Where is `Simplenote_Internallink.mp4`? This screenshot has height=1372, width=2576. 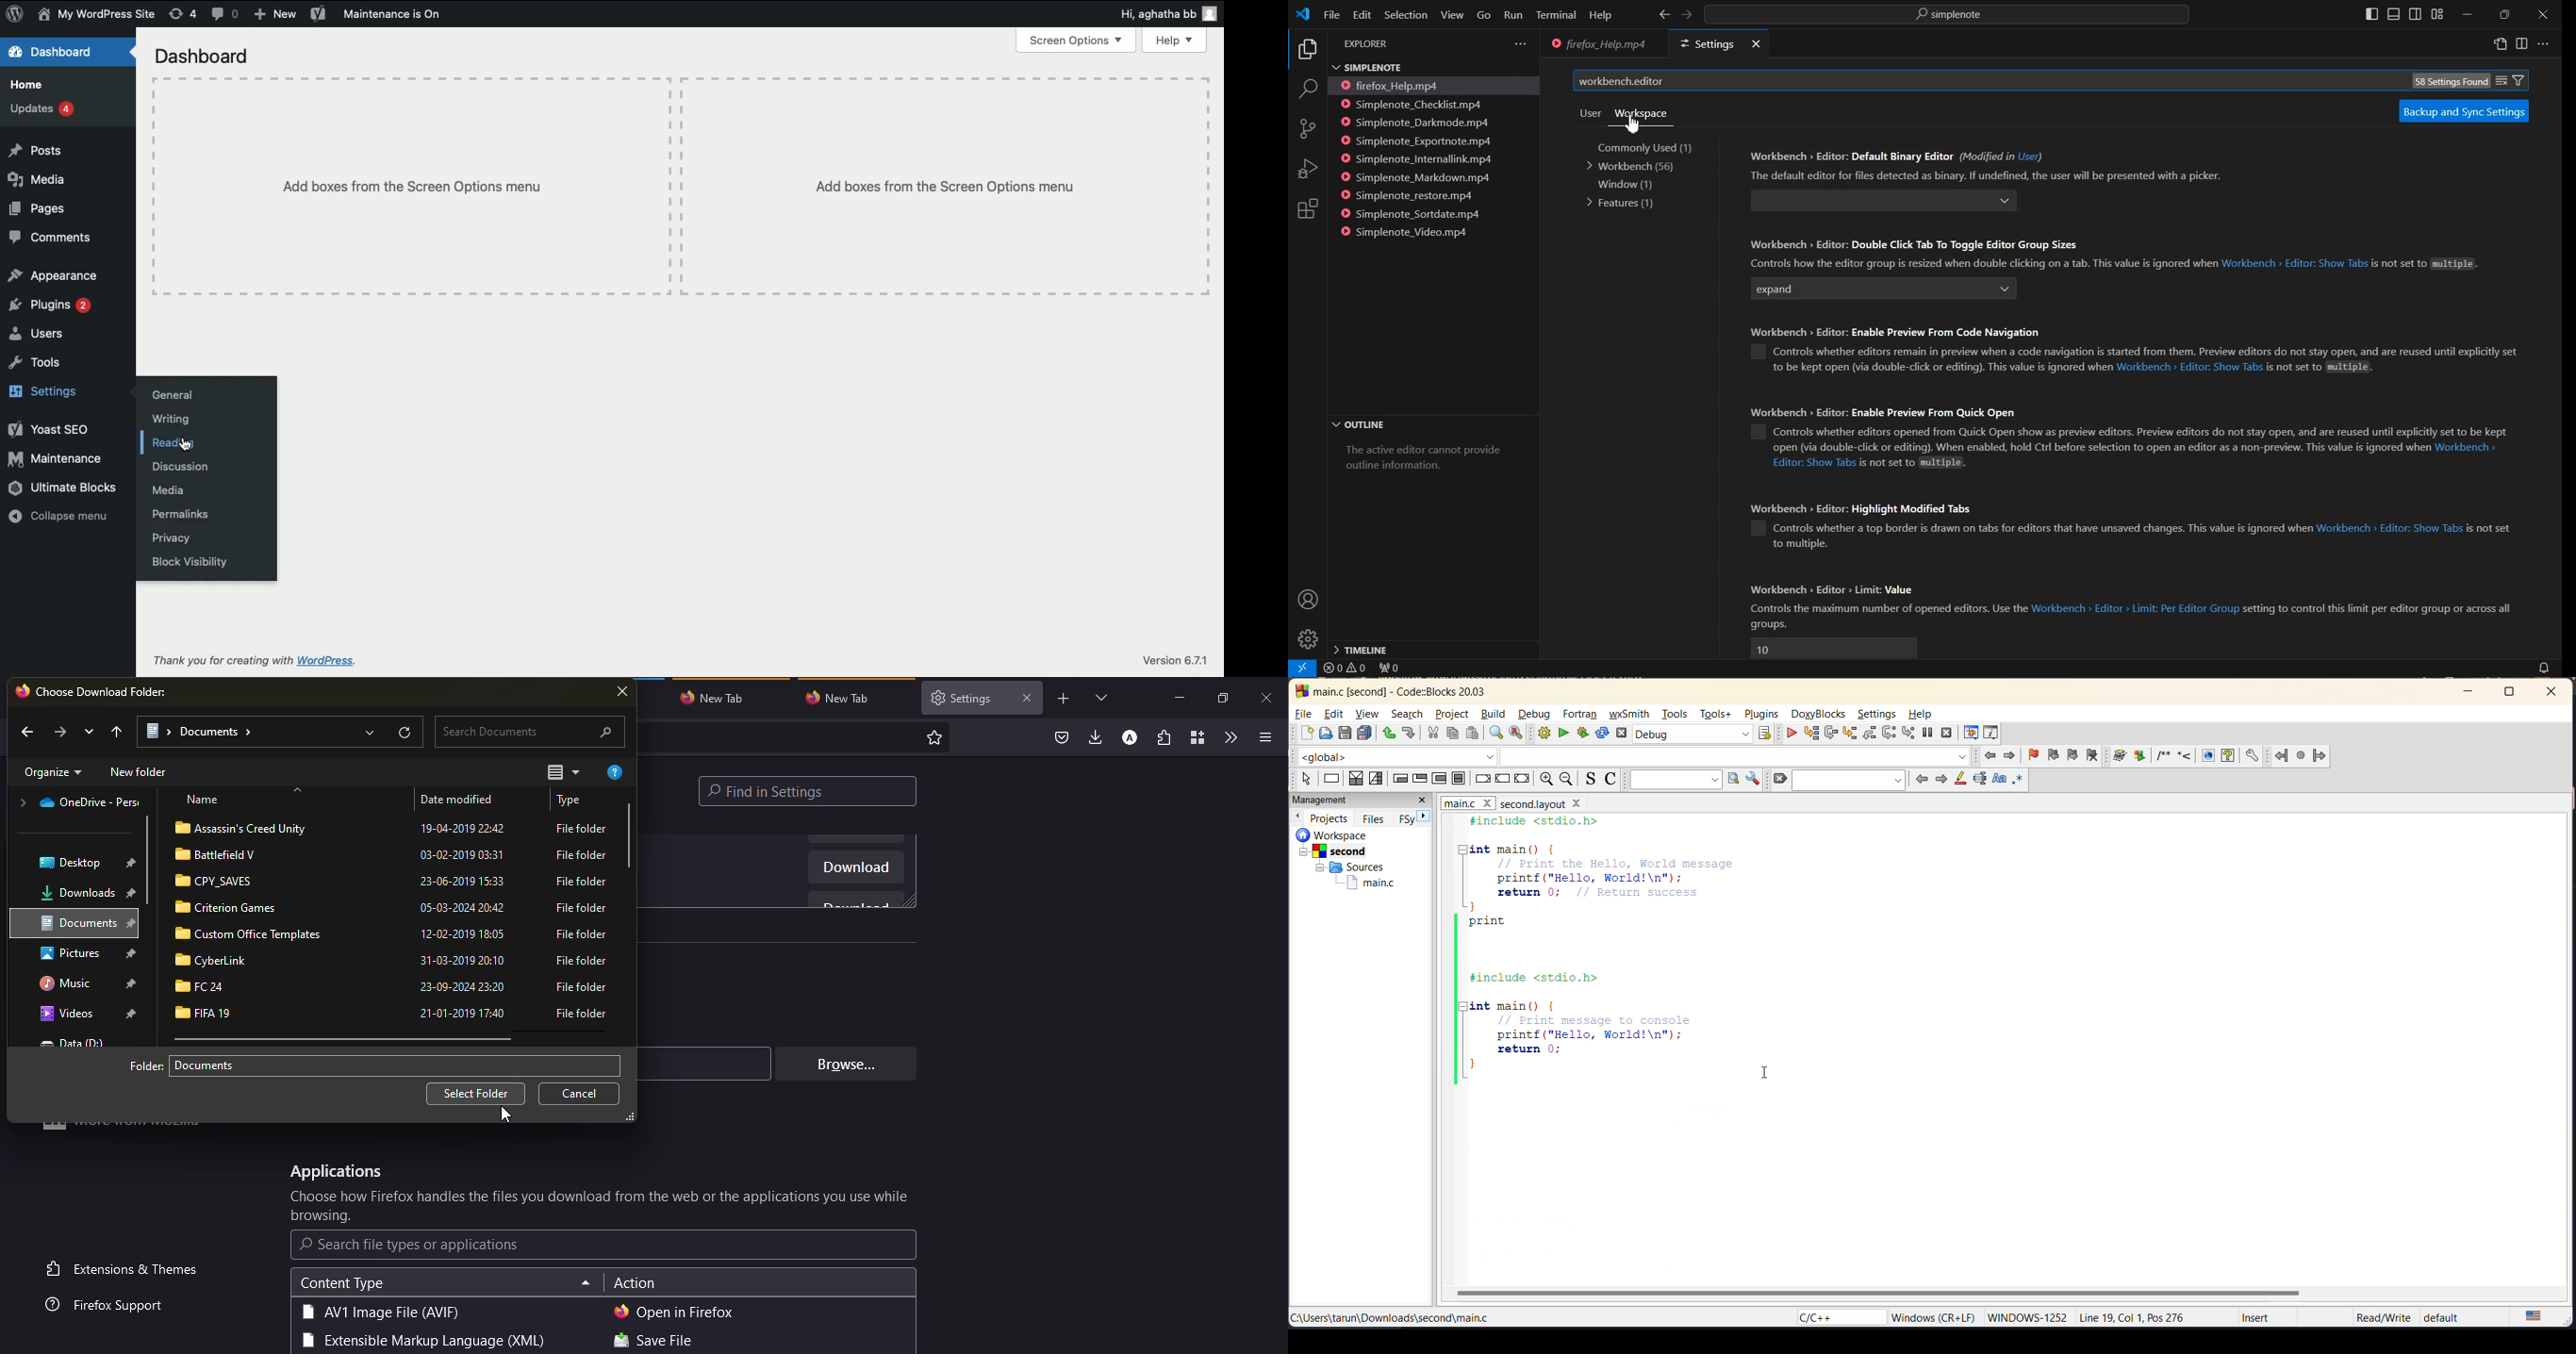
Simplenote_Internallink.mp4 is located at coordinates (1418, 159).